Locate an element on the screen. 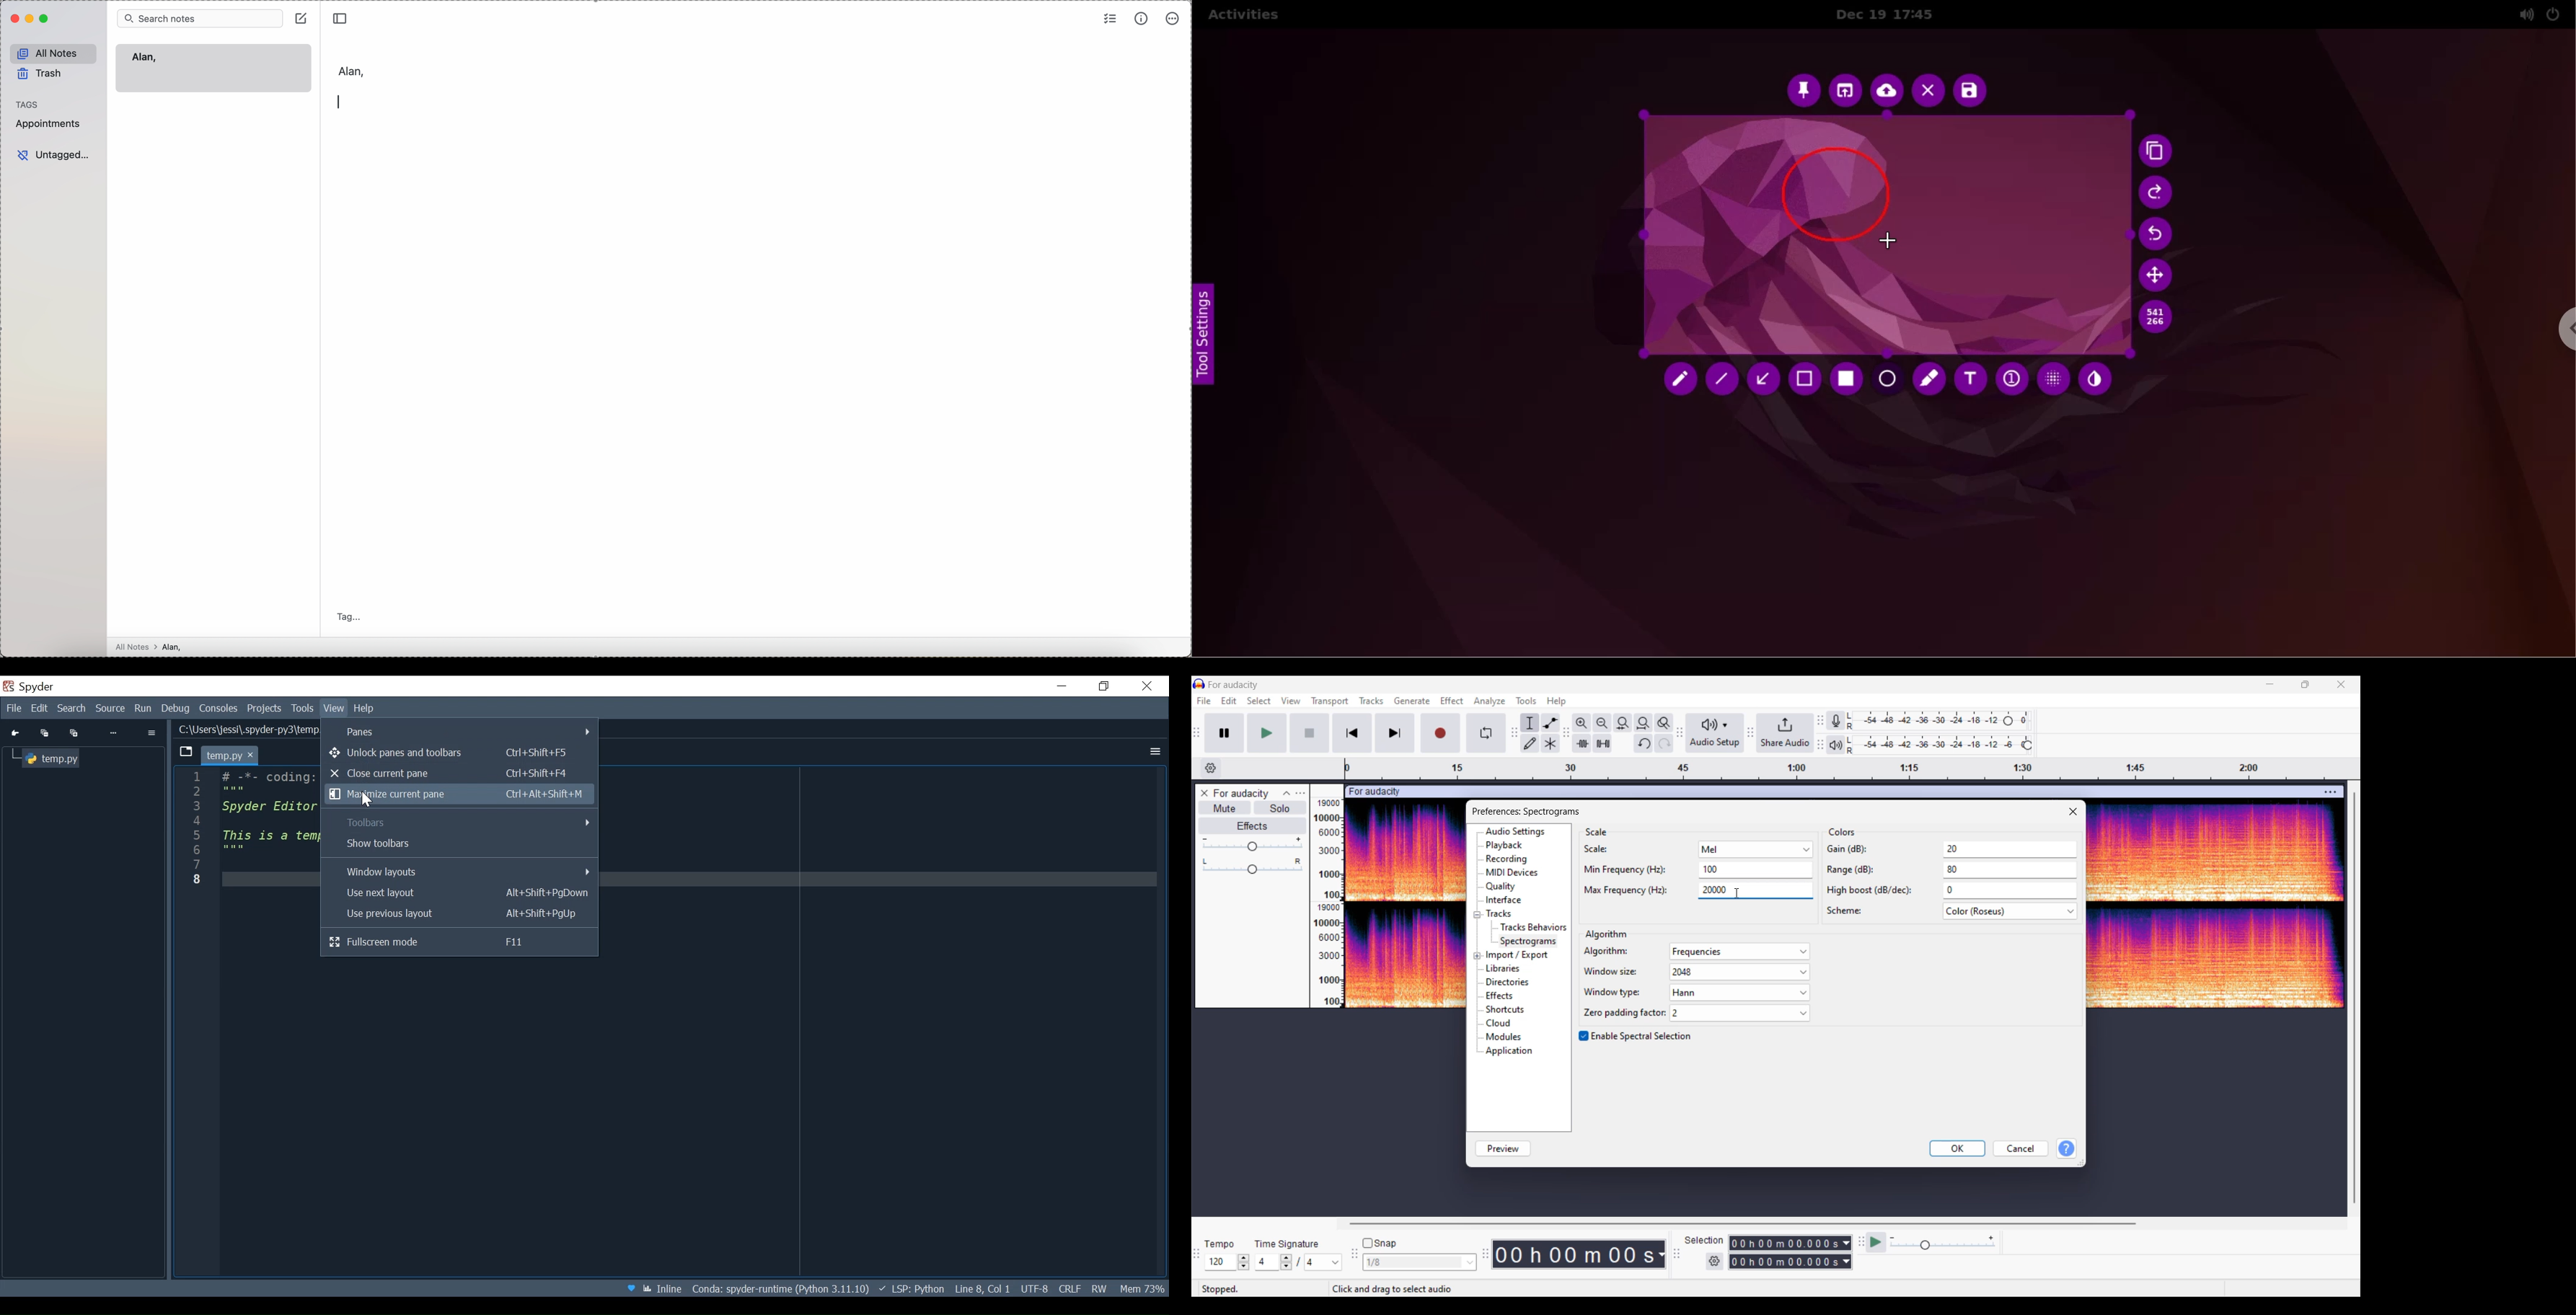 Image resolution: width=2576 pixels, height=1316 pixels. Alan, is located at coordinates (145, 58).